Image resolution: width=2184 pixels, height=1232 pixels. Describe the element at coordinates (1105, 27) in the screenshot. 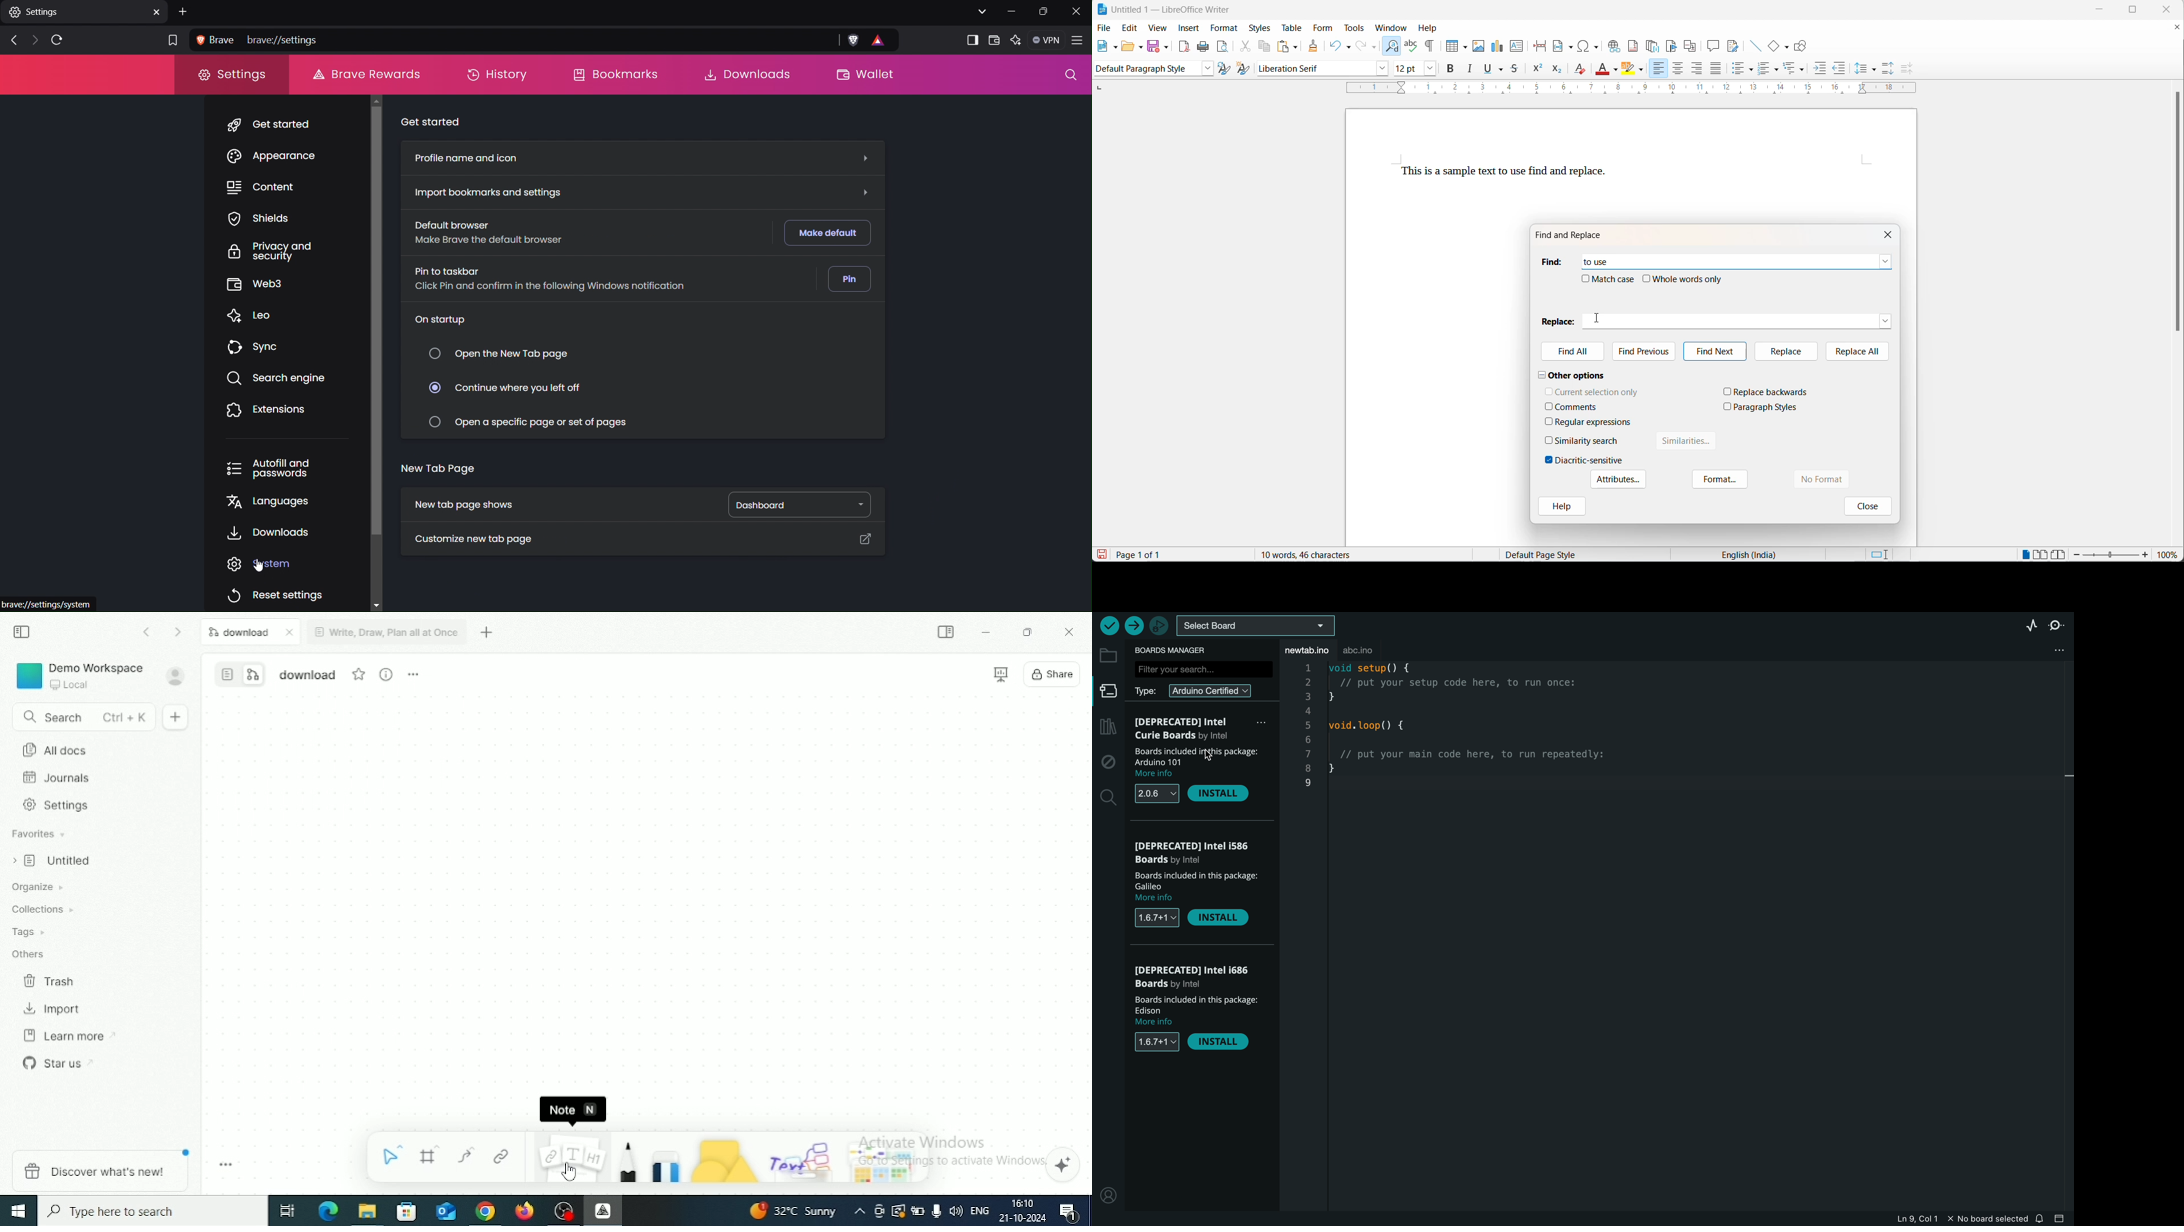

I see `file` at that location.